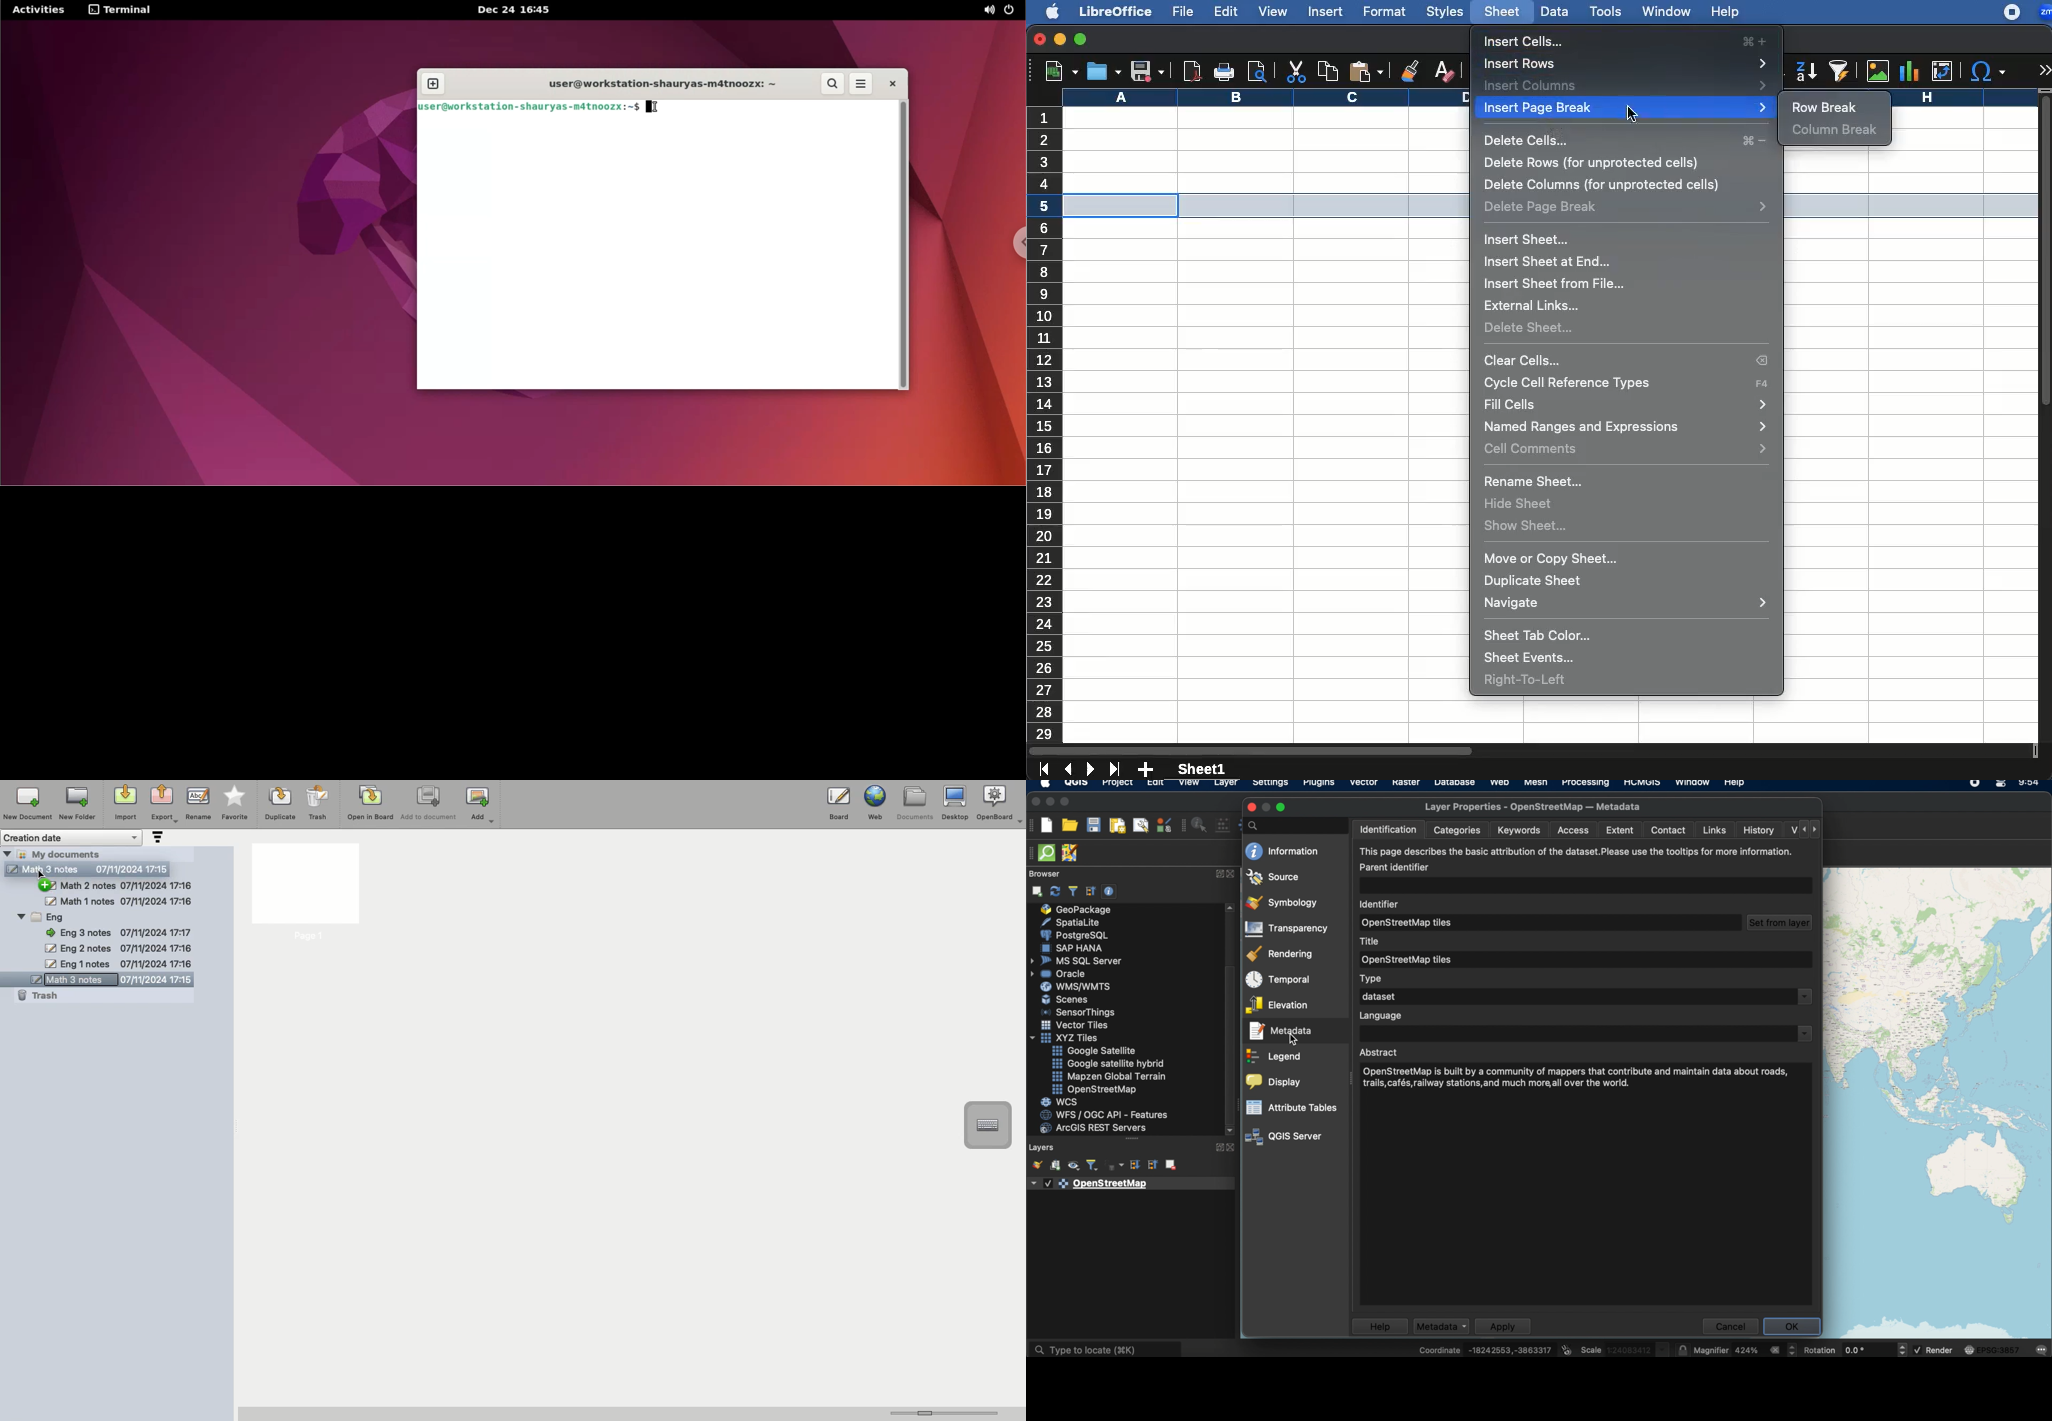 Image resolution: width=2072 pixels, height=1428 pixels. What do you see at coordinates (2006, 13) in the screenshot?
I see `recording` at bounding box center [2006, 13].